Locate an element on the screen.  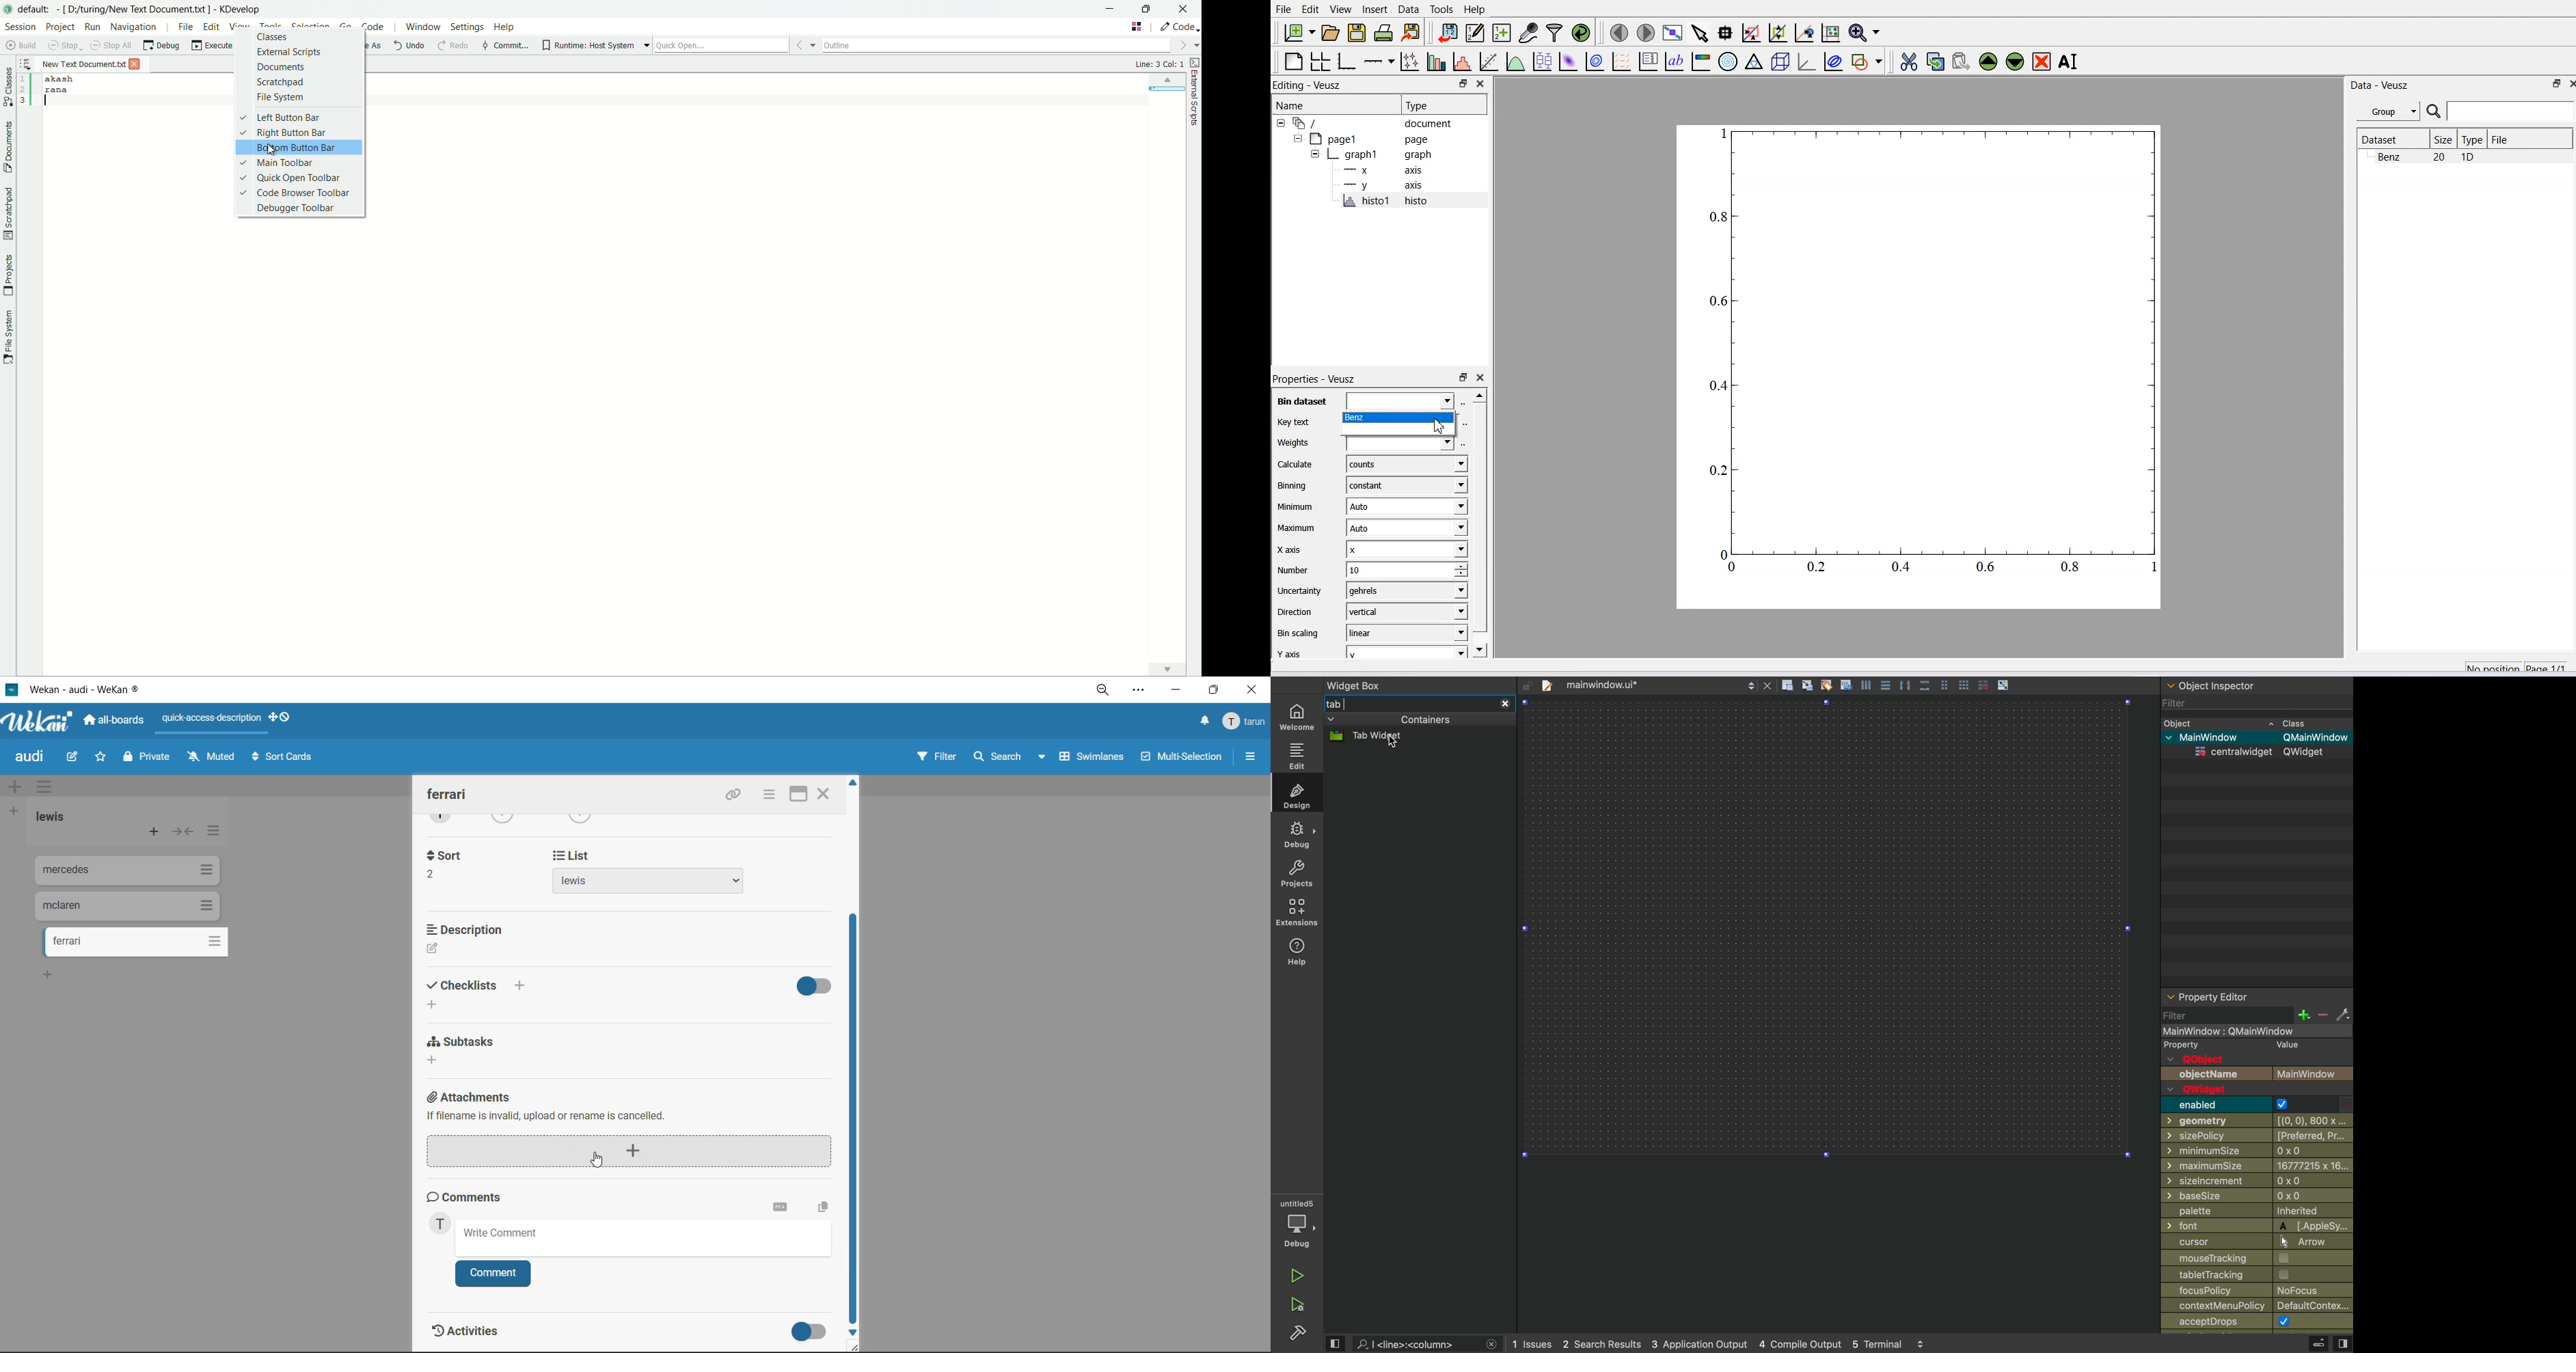
tab is located at coordinates (1407, 703).